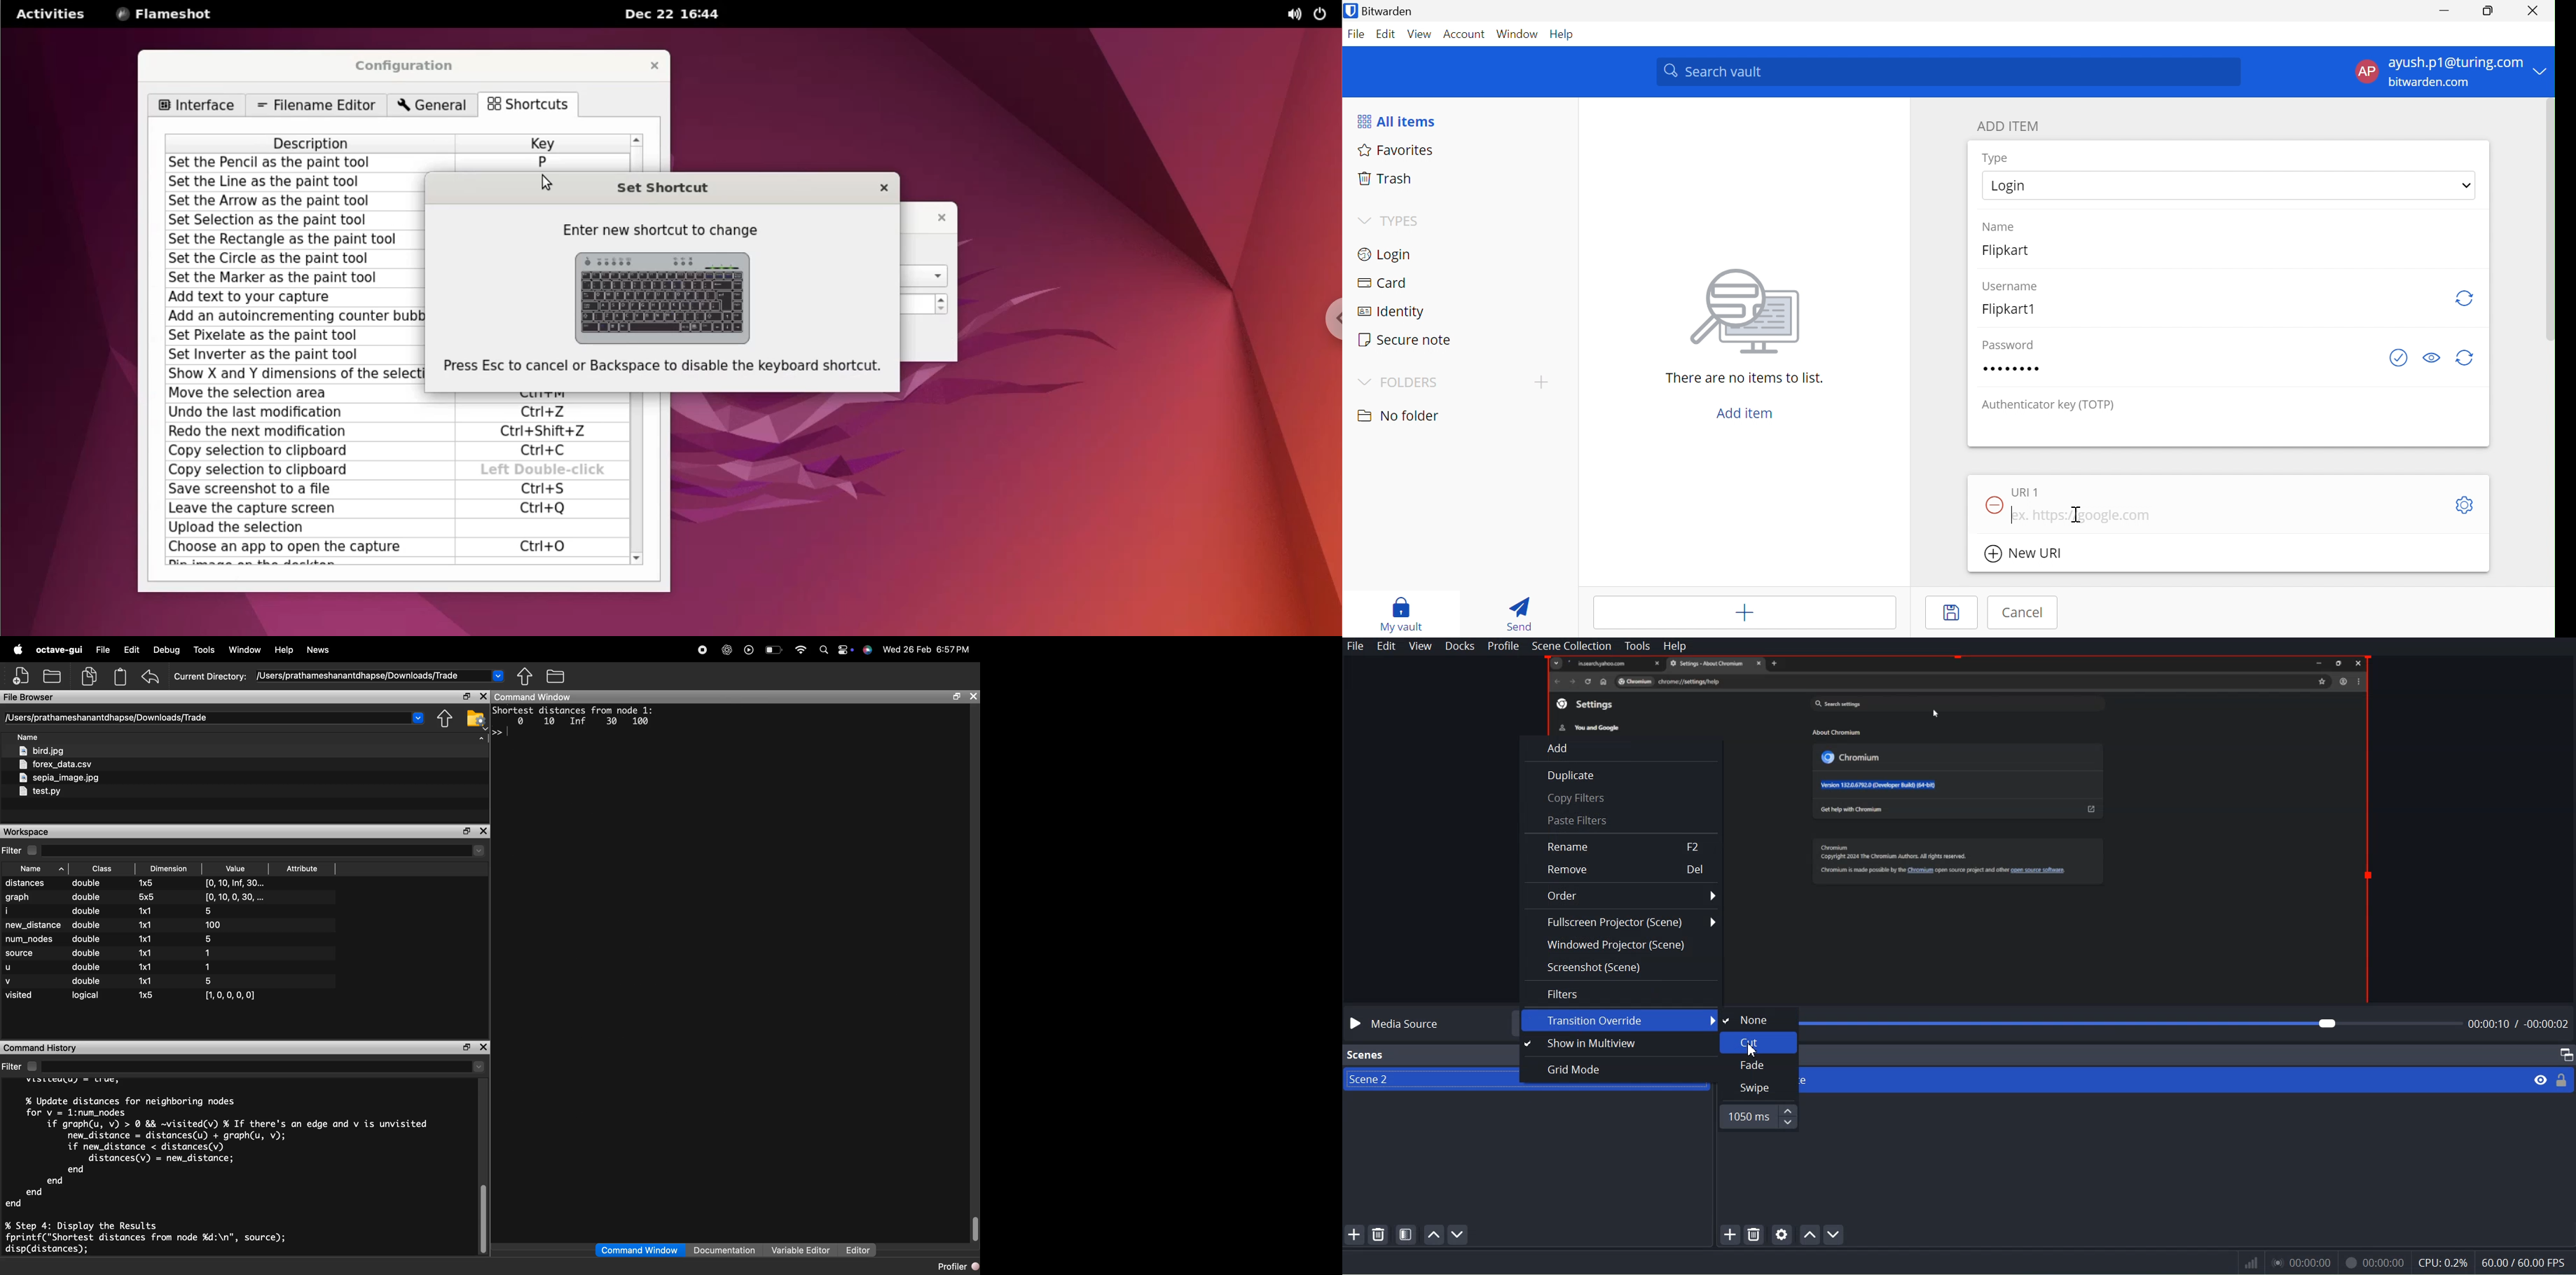 Image resolution: width=2576 pixels, height=1288 pixels. I want to click on new script, so click(22, 675).